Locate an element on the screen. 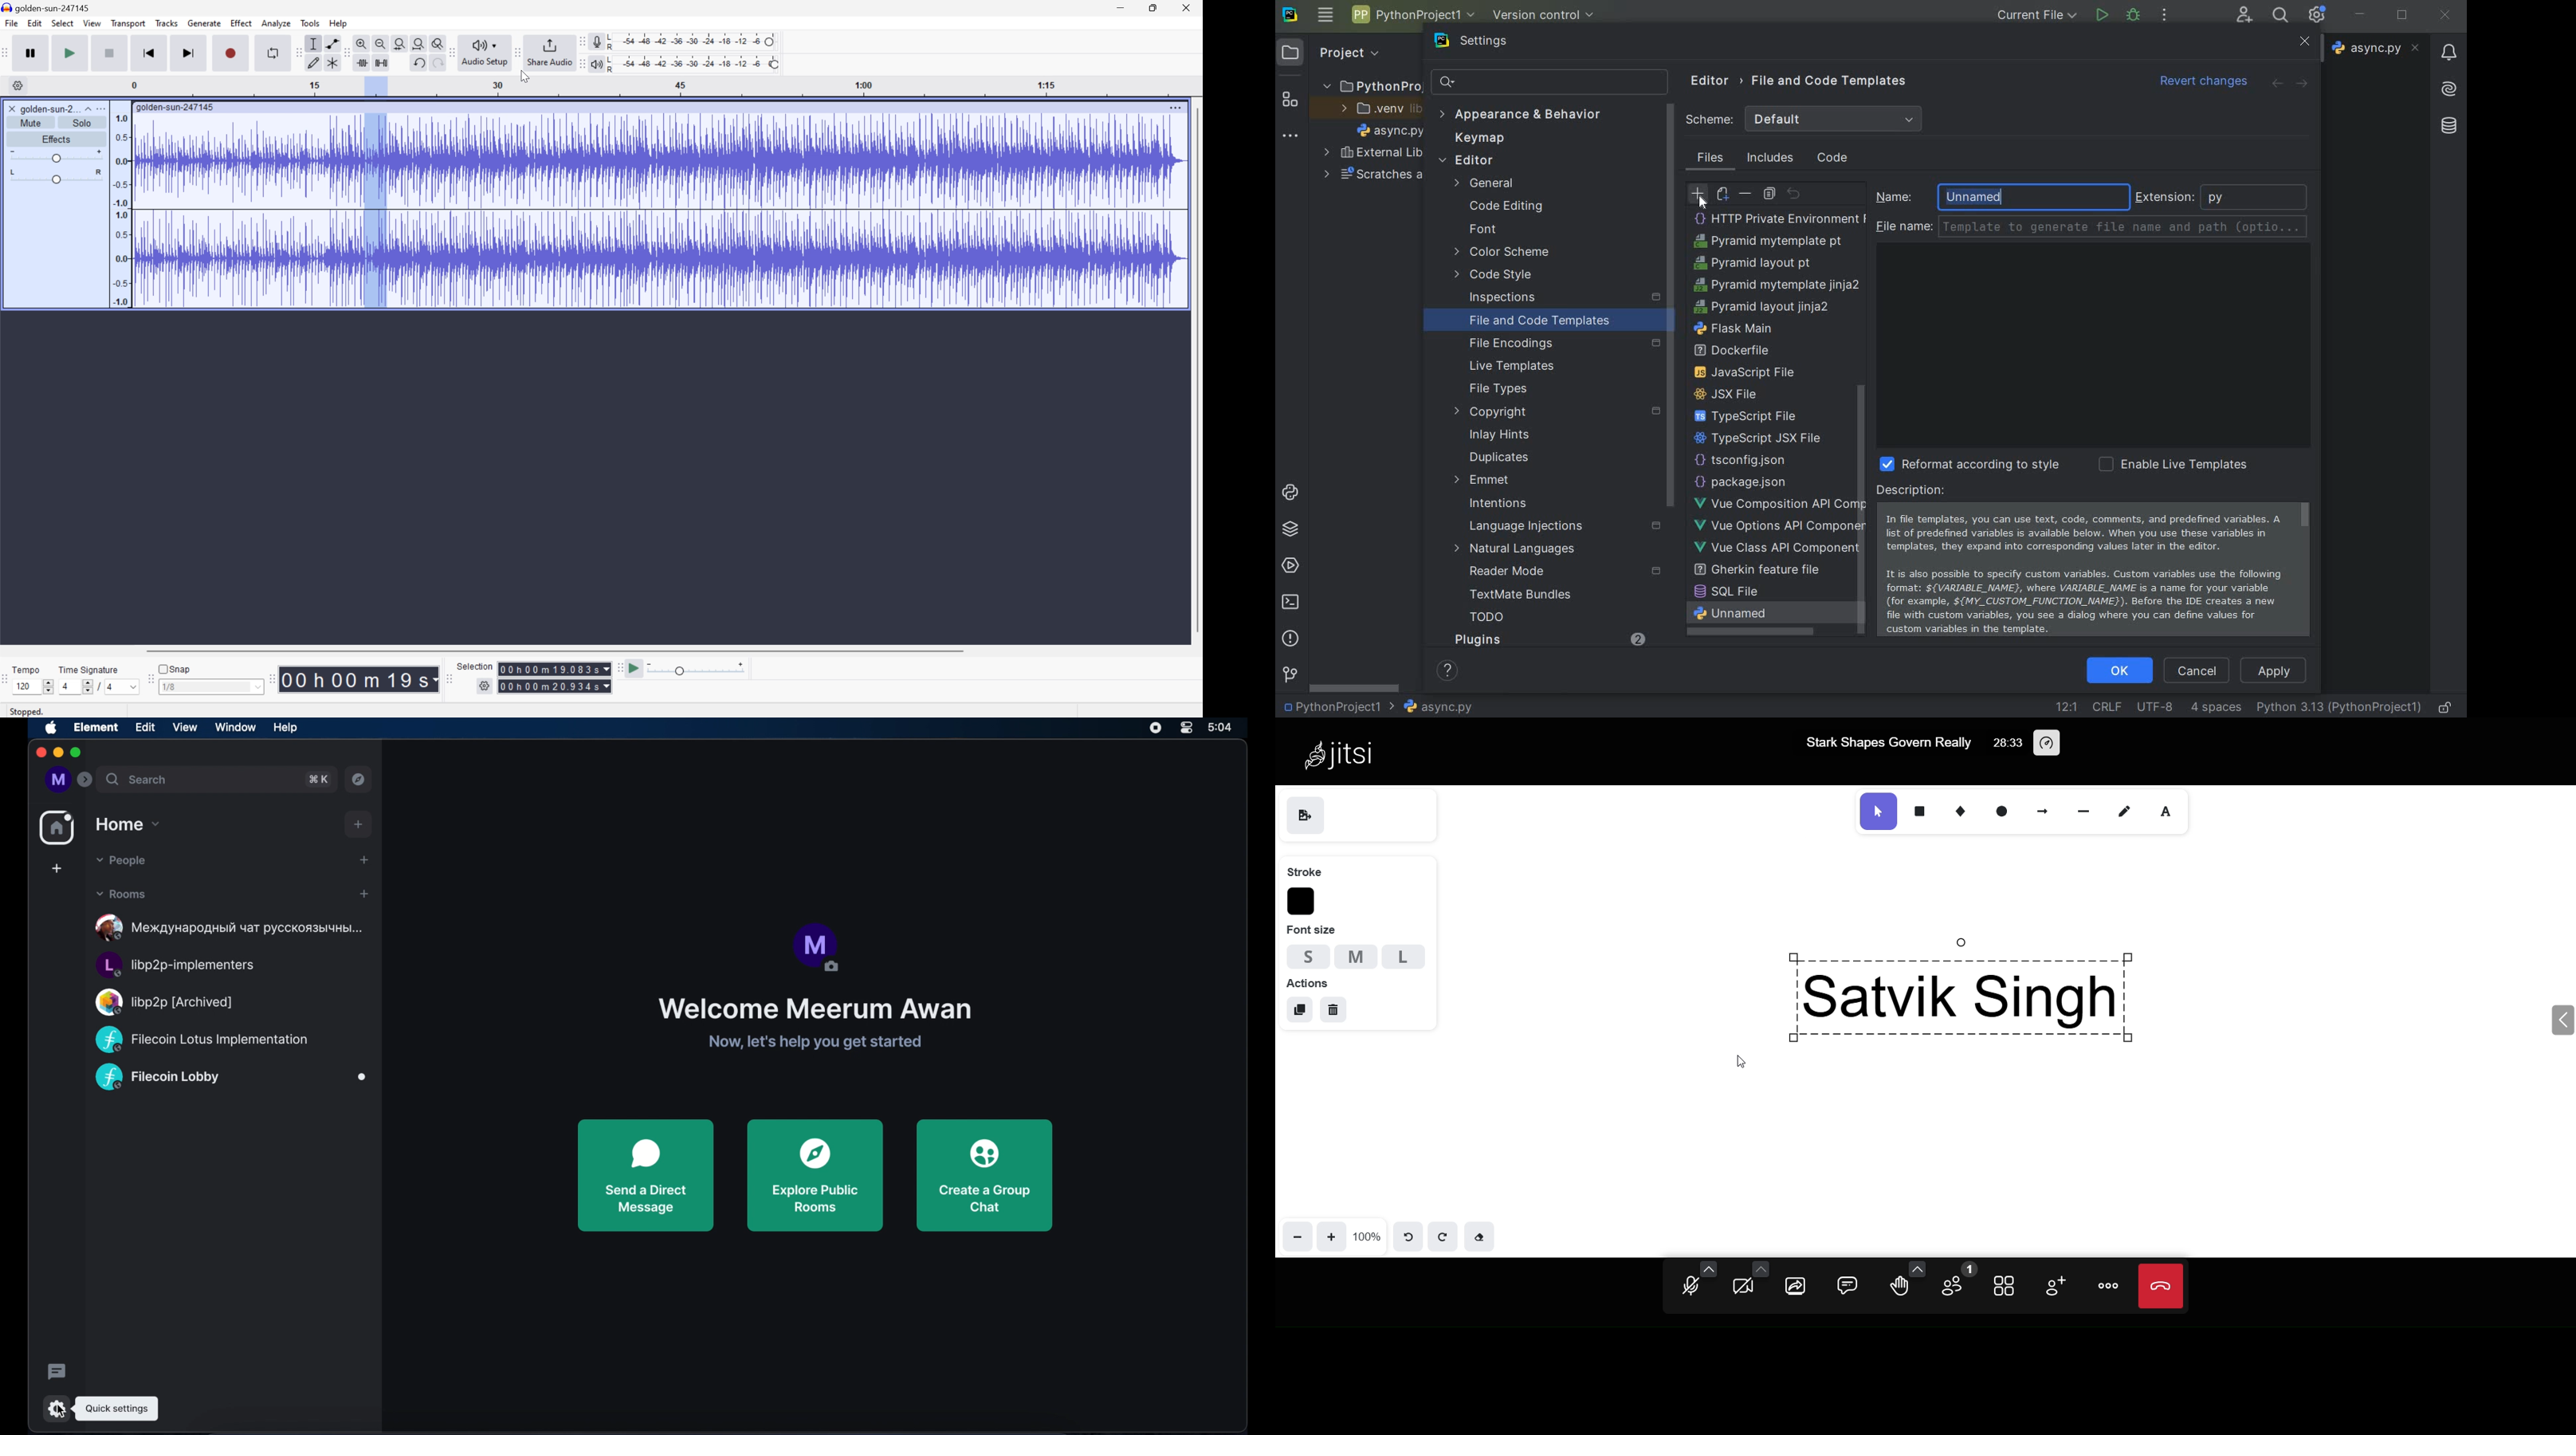  Multi tool is located at coordinates (334, 62).